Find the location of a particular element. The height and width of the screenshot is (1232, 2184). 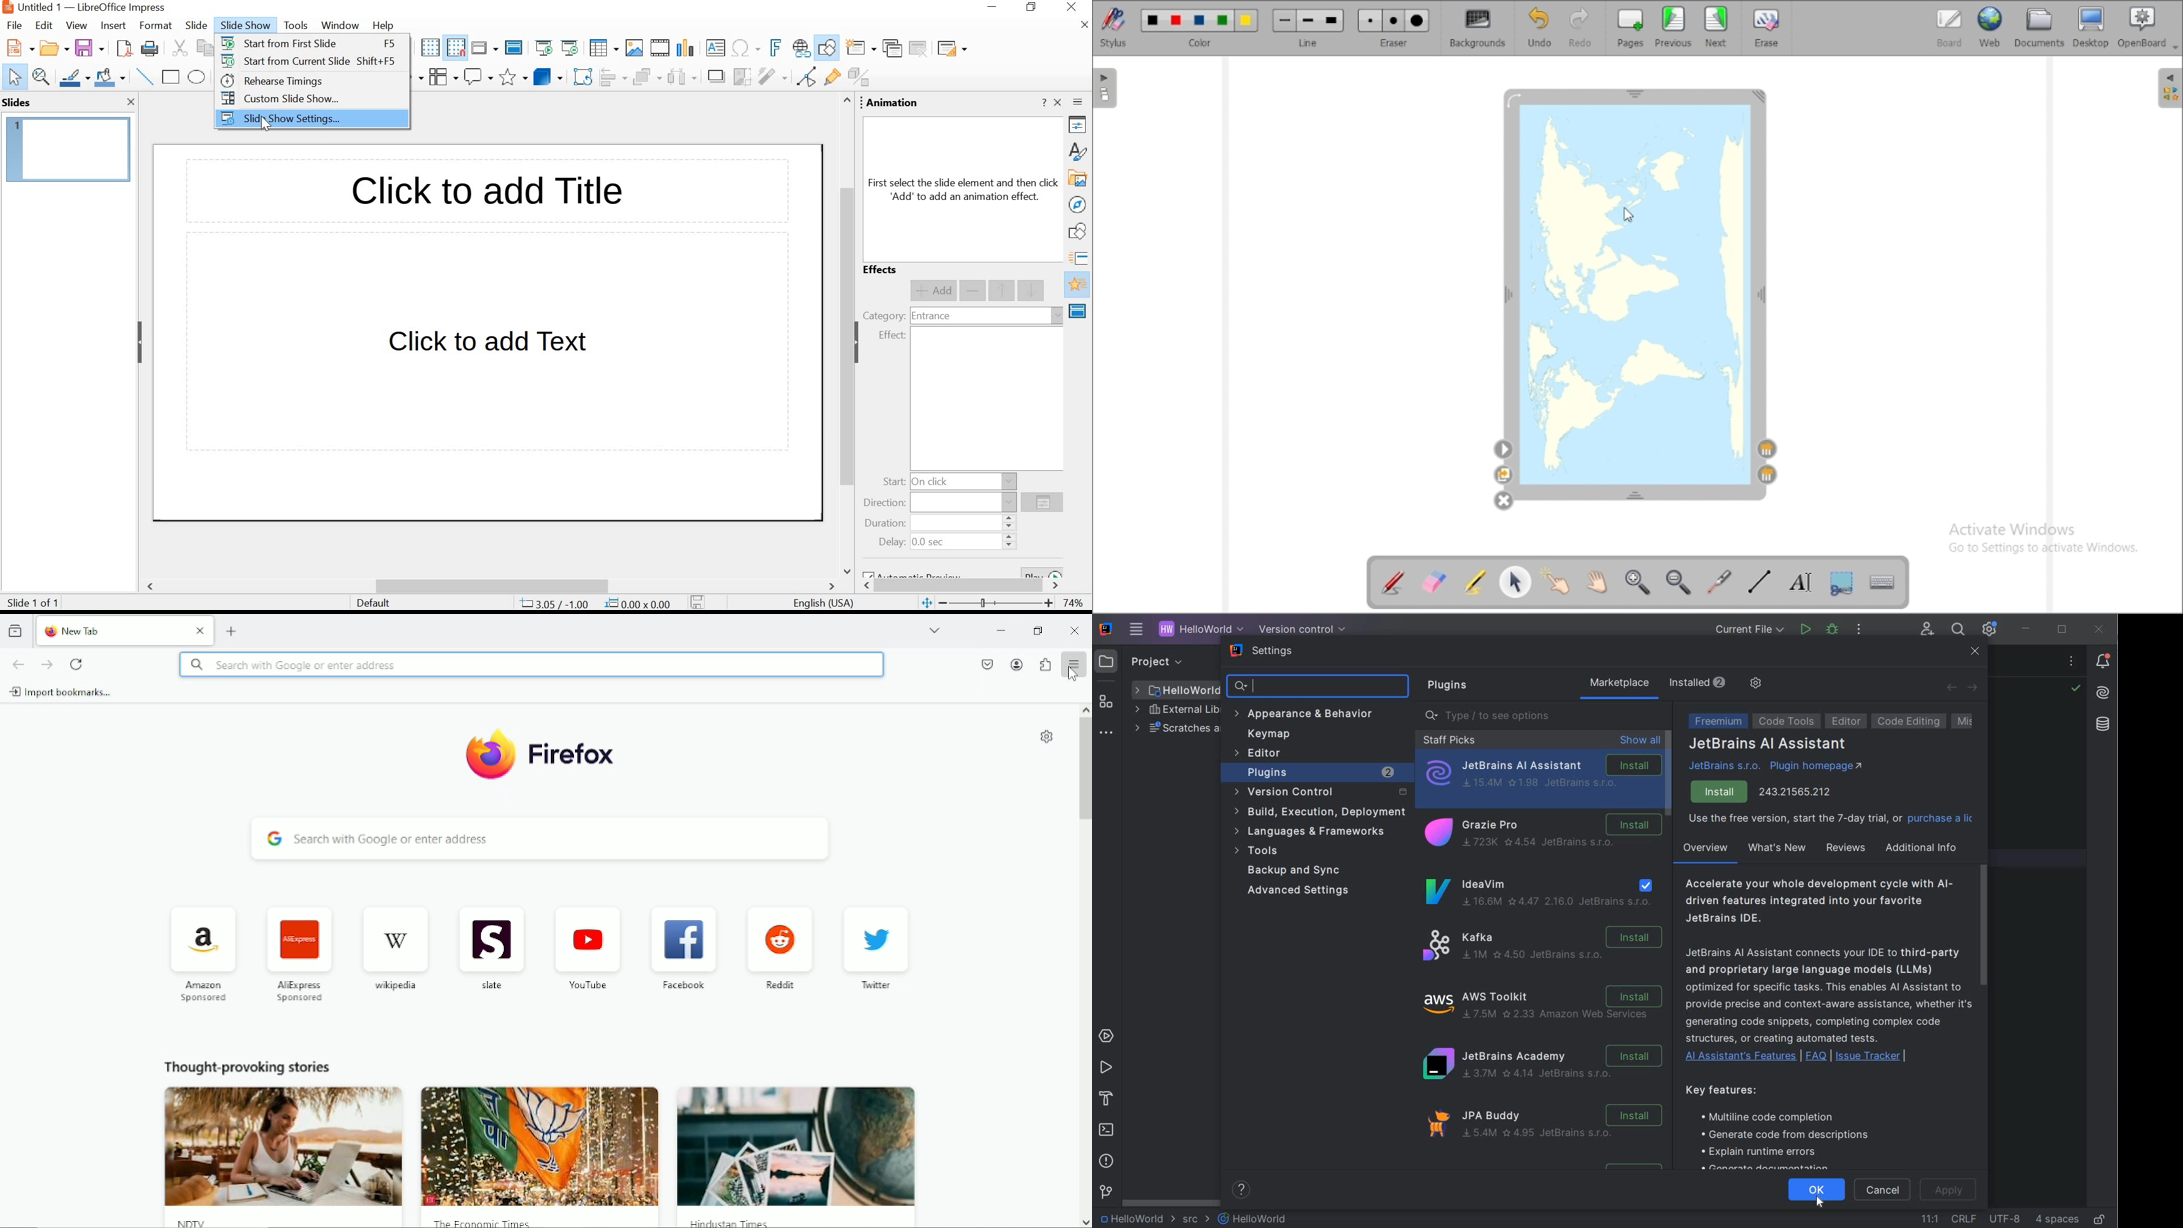

AliExpress is located at coordinates (299, 996).